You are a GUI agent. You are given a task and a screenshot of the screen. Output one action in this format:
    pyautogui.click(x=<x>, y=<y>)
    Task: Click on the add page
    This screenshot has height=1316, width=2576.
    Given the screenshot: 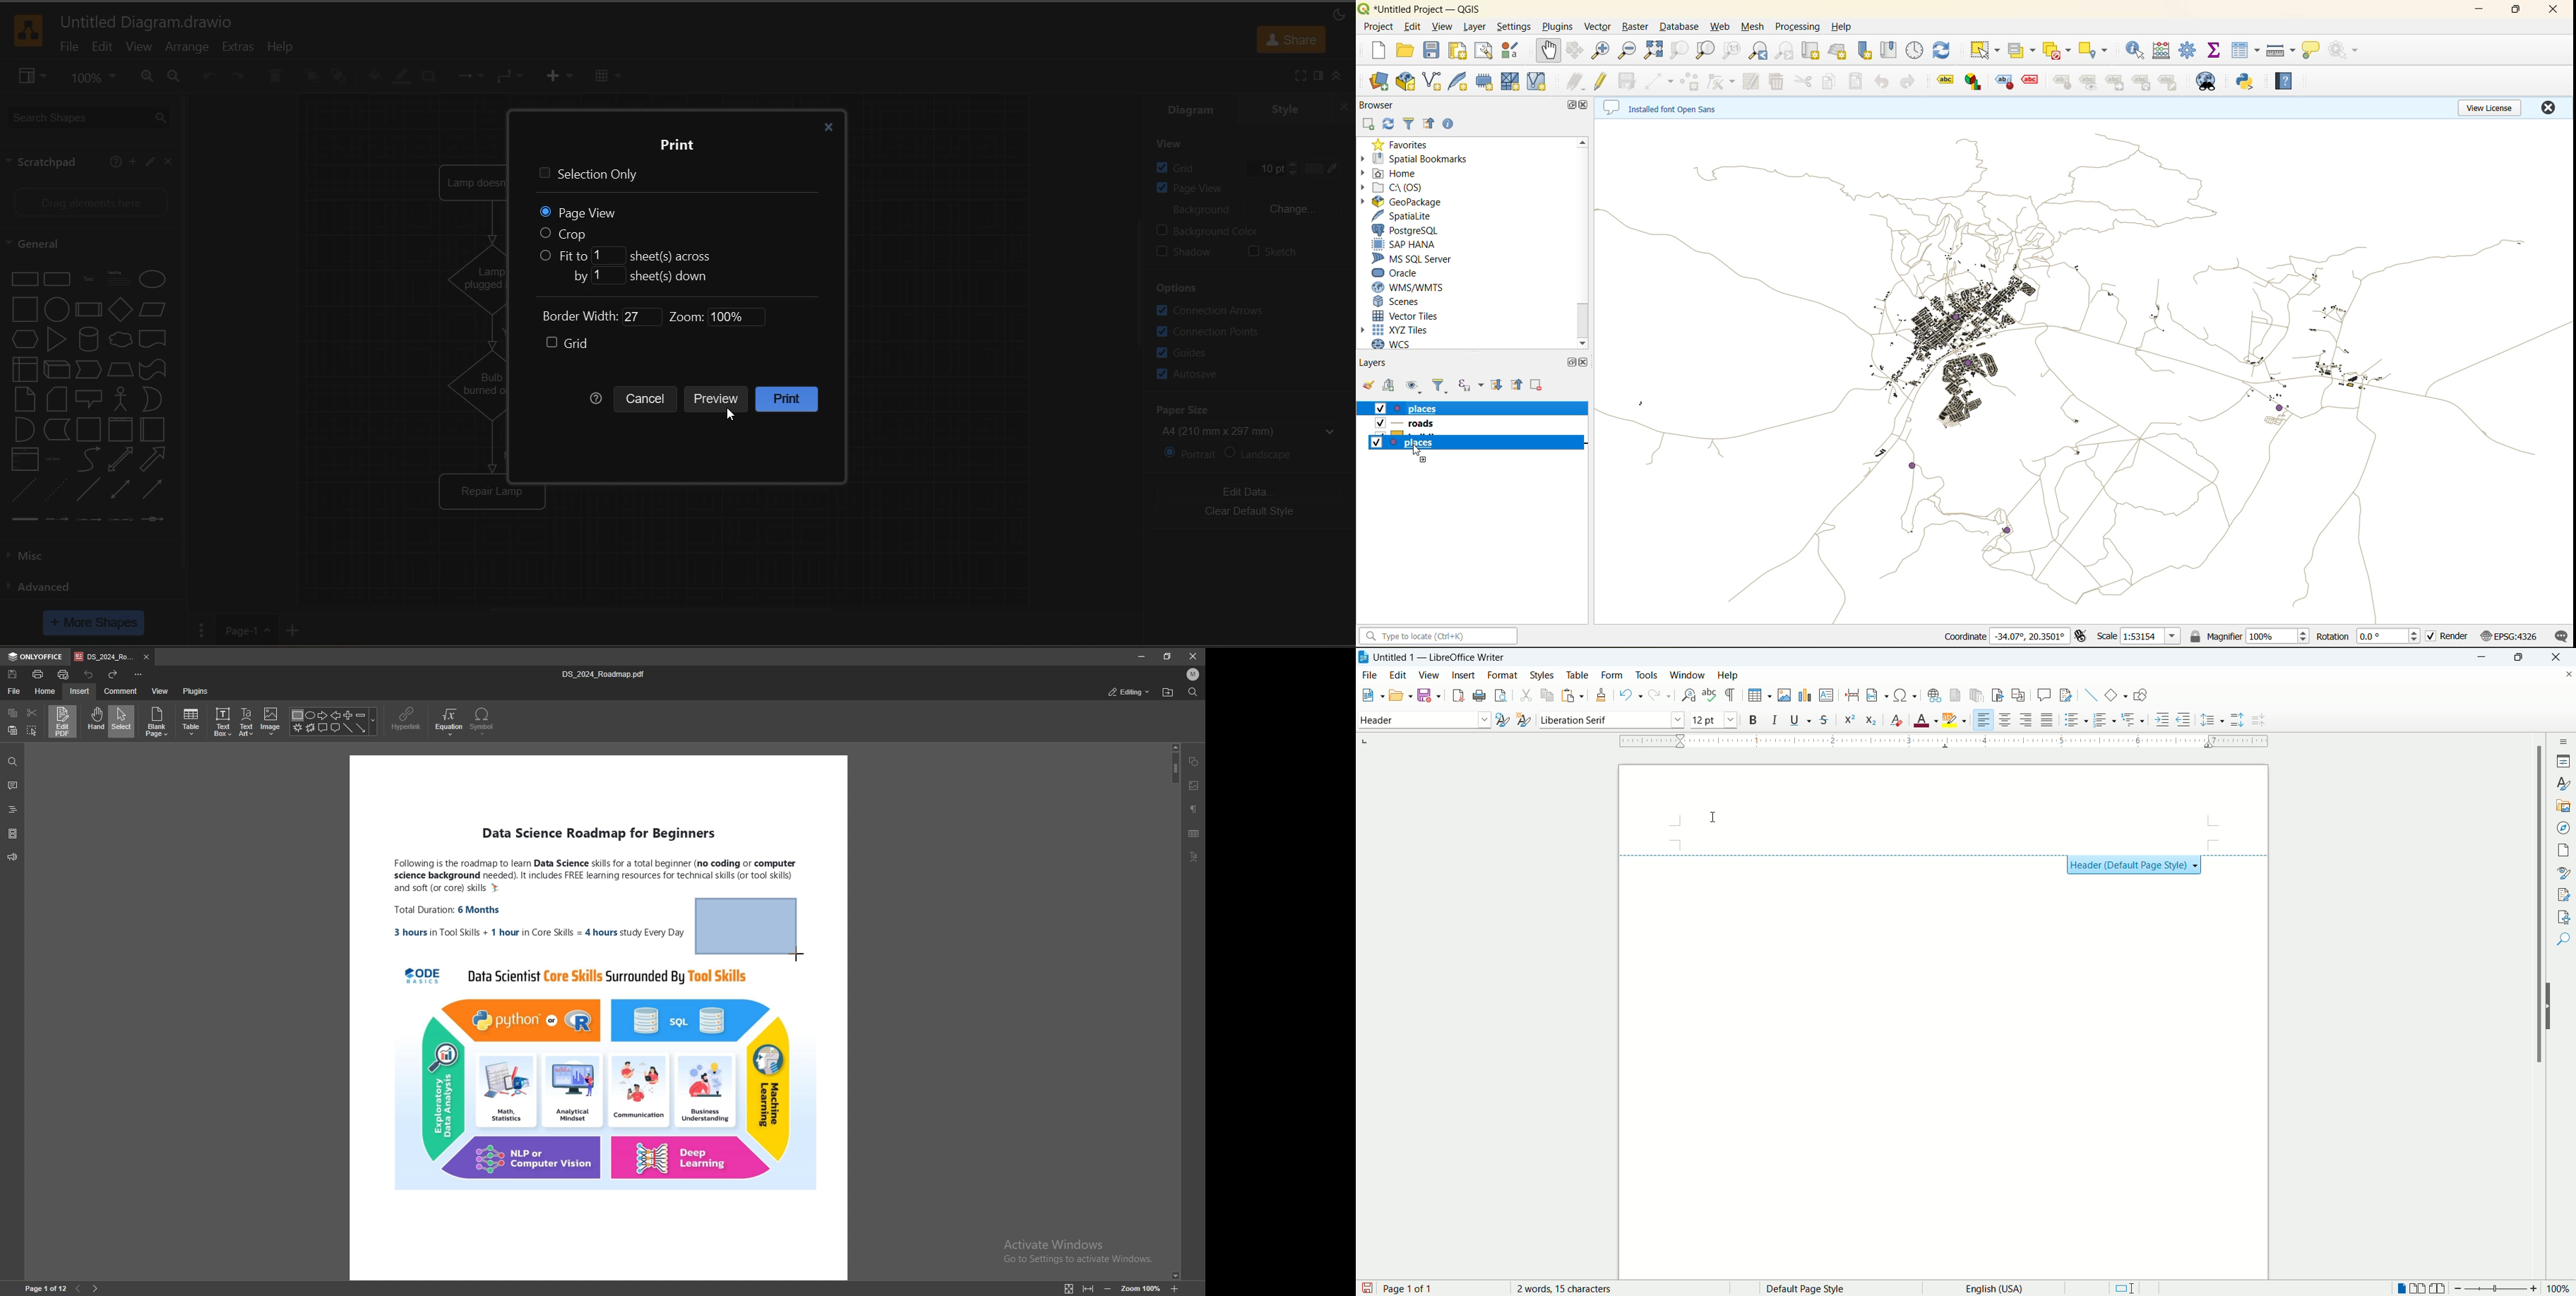 What is the action you would take?
    pyautogui.click(x=299, y=630)
    